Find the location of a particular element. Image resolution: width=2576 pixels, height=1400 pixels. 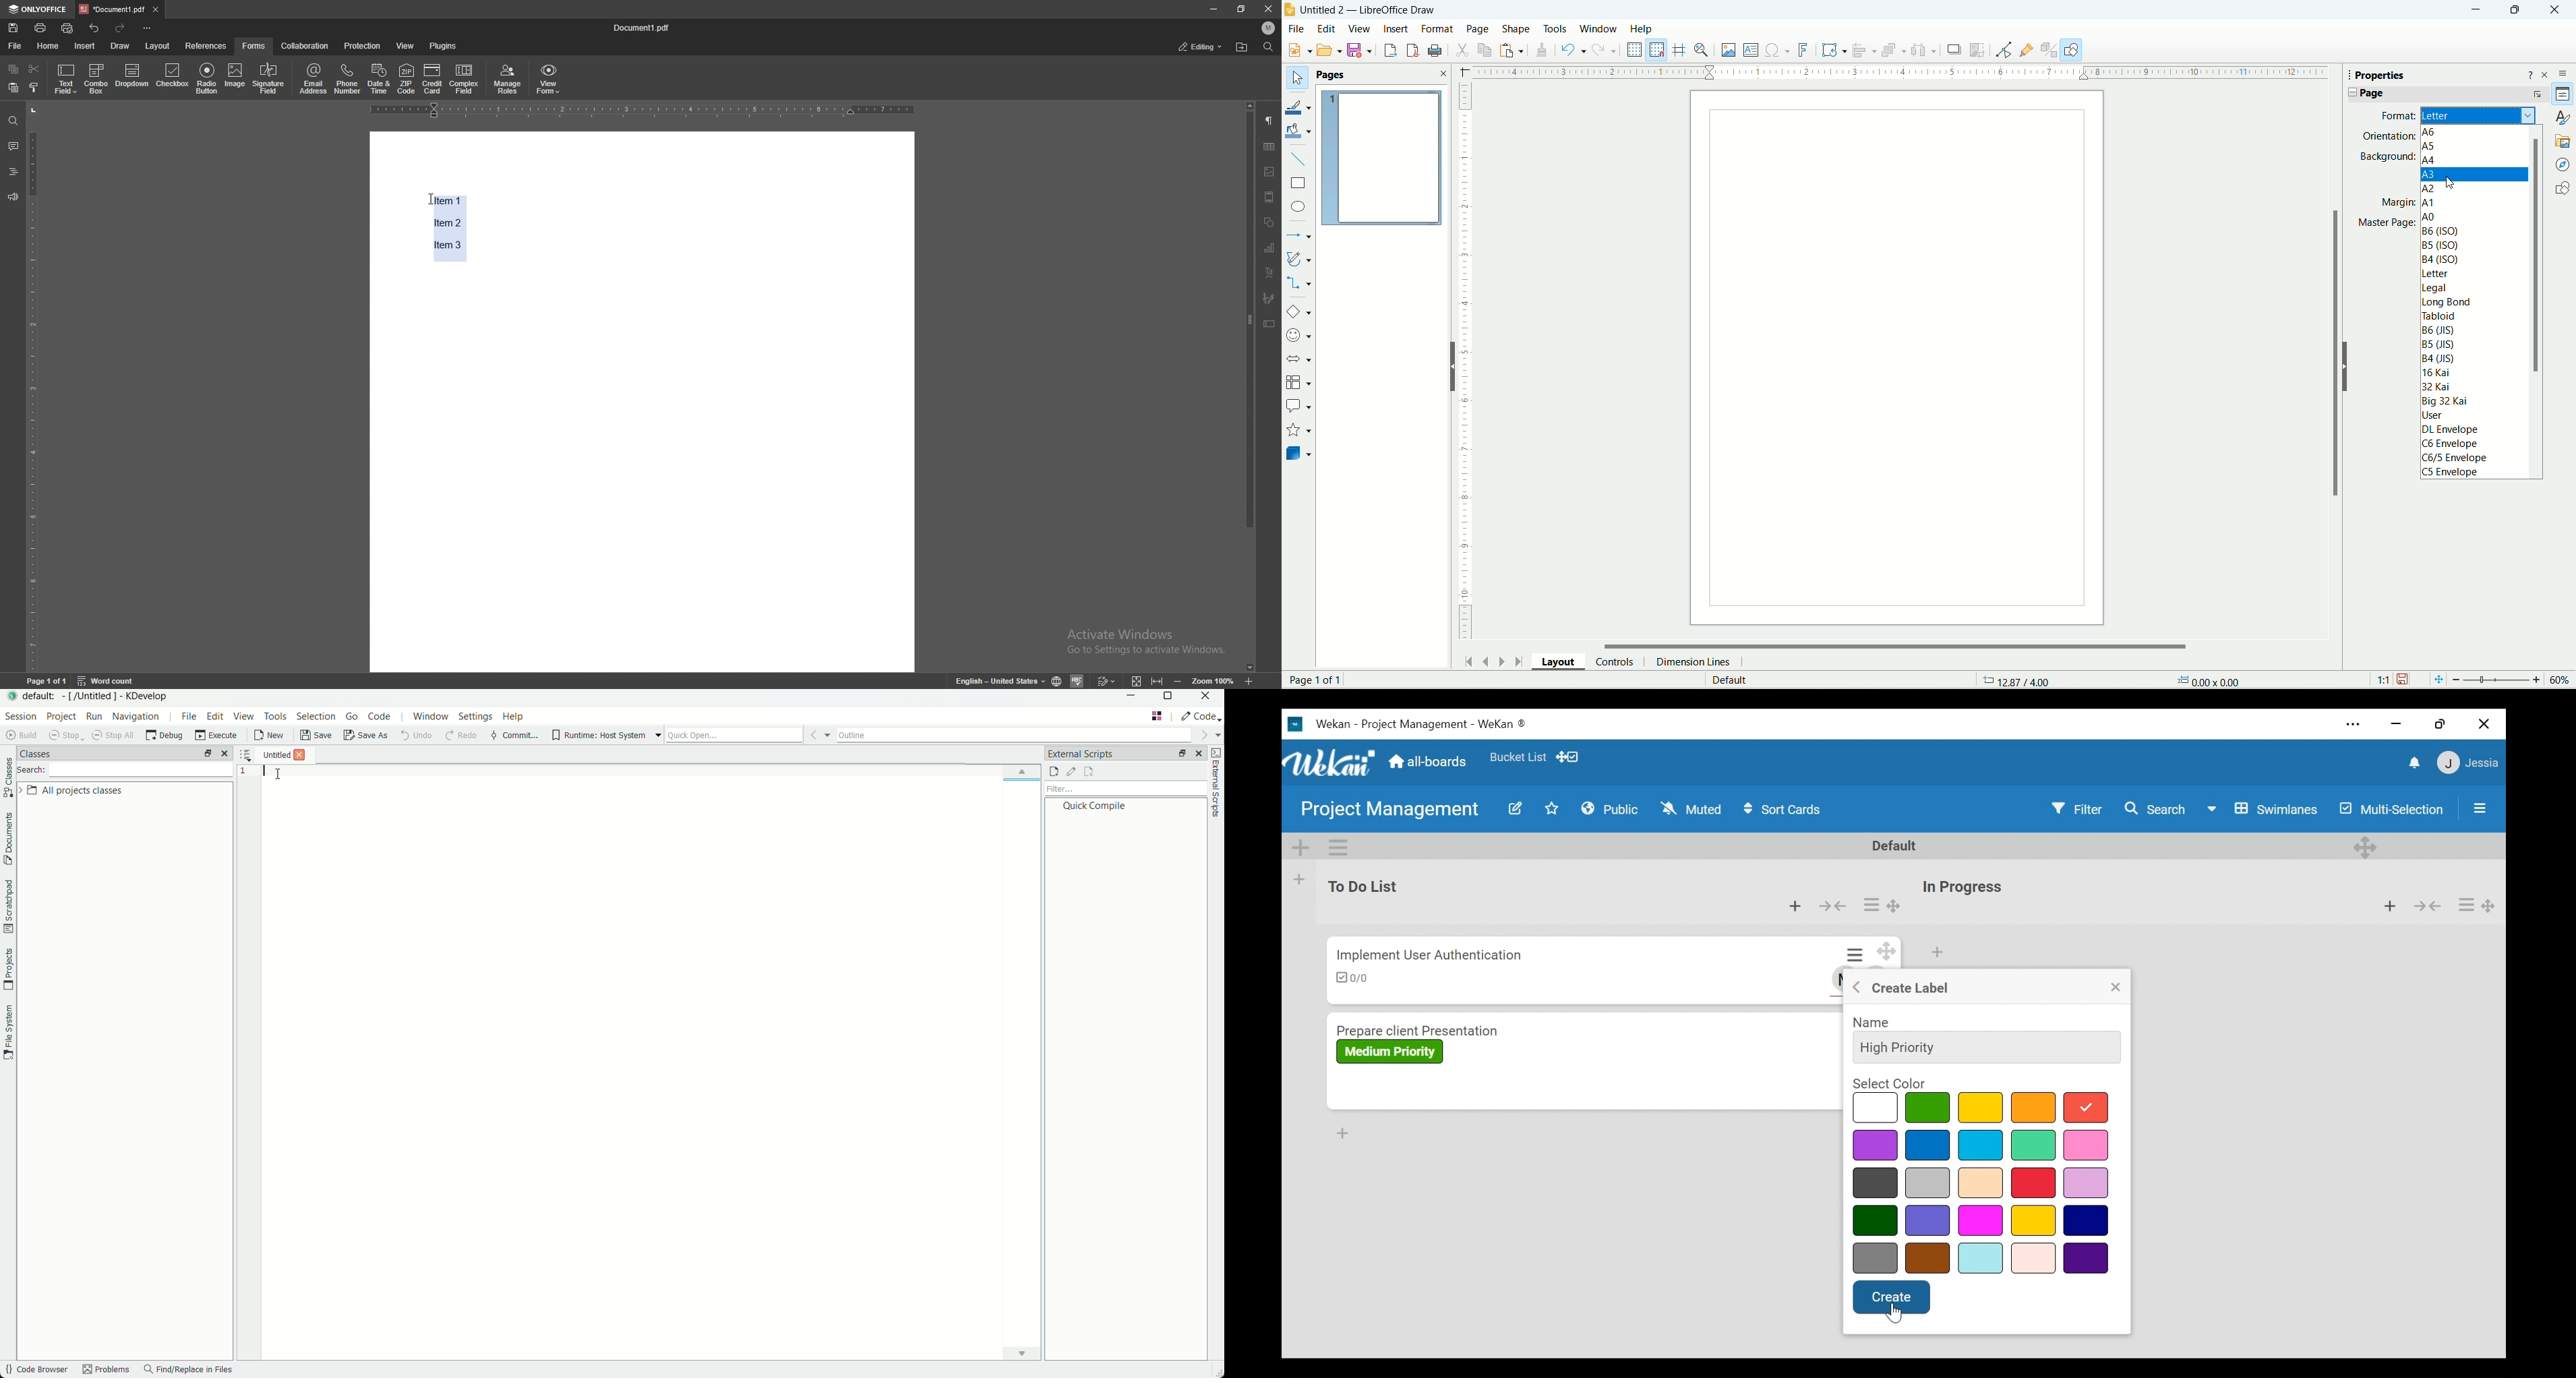

Desktop drag handles is located at coordinates (2492, 905).